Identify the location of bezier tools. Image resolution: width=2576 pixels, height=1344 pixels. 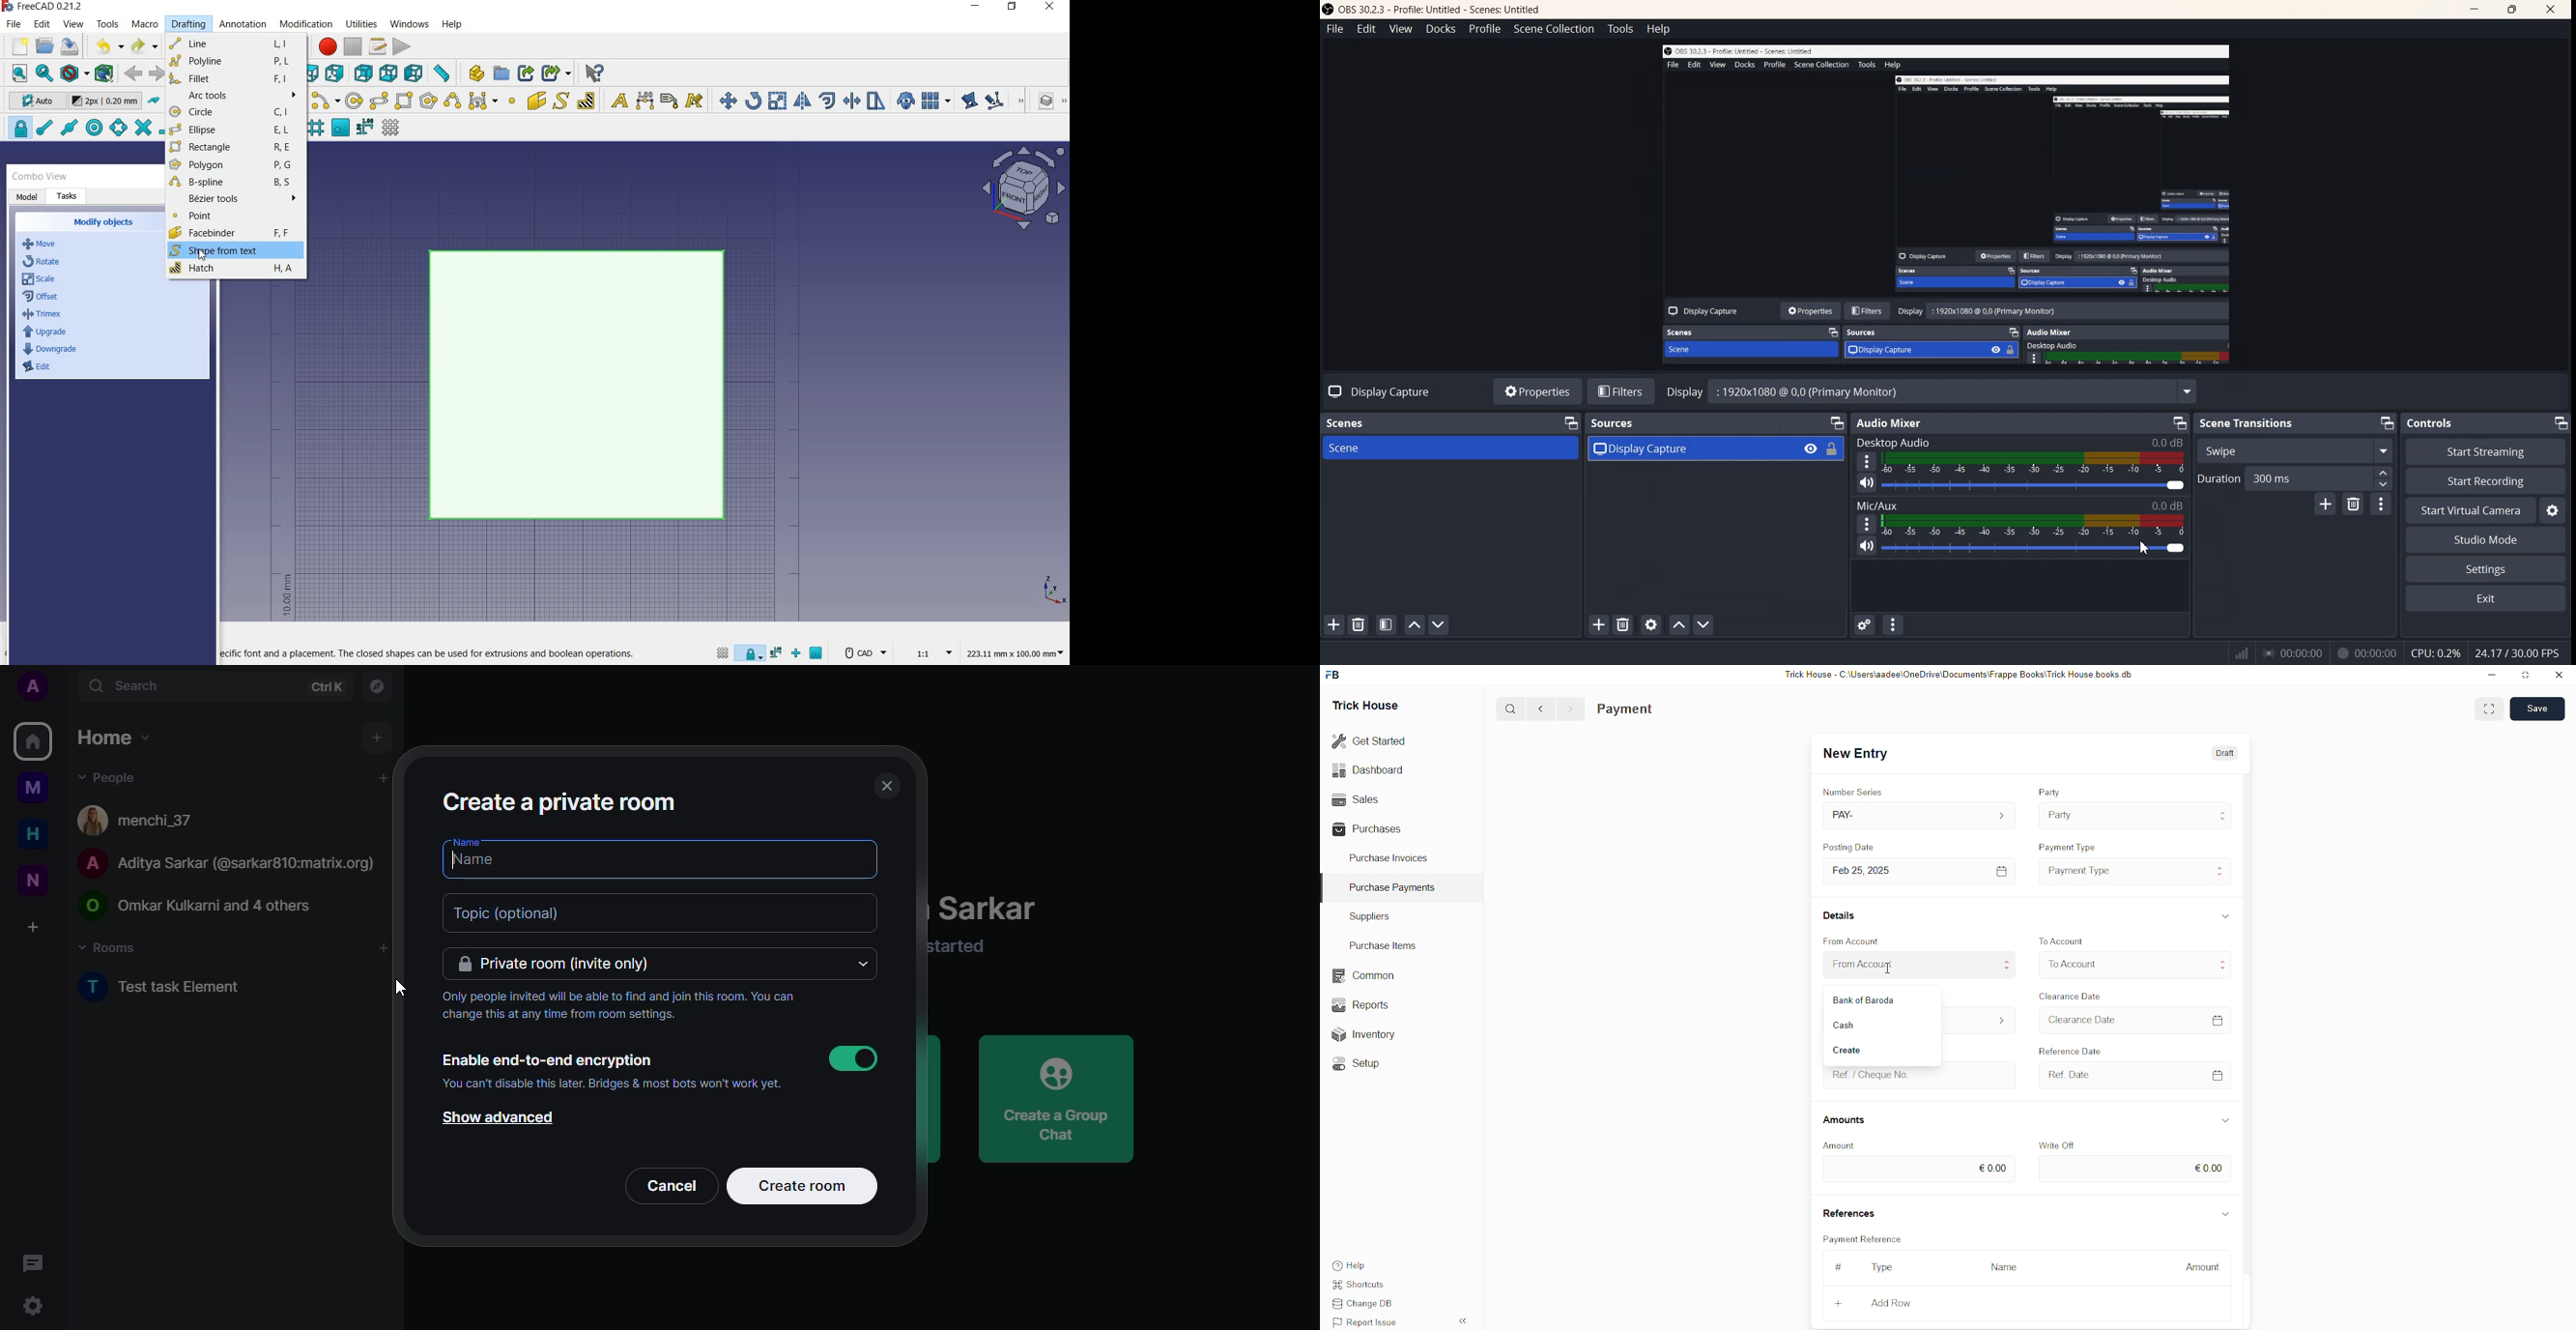
(234, 201).